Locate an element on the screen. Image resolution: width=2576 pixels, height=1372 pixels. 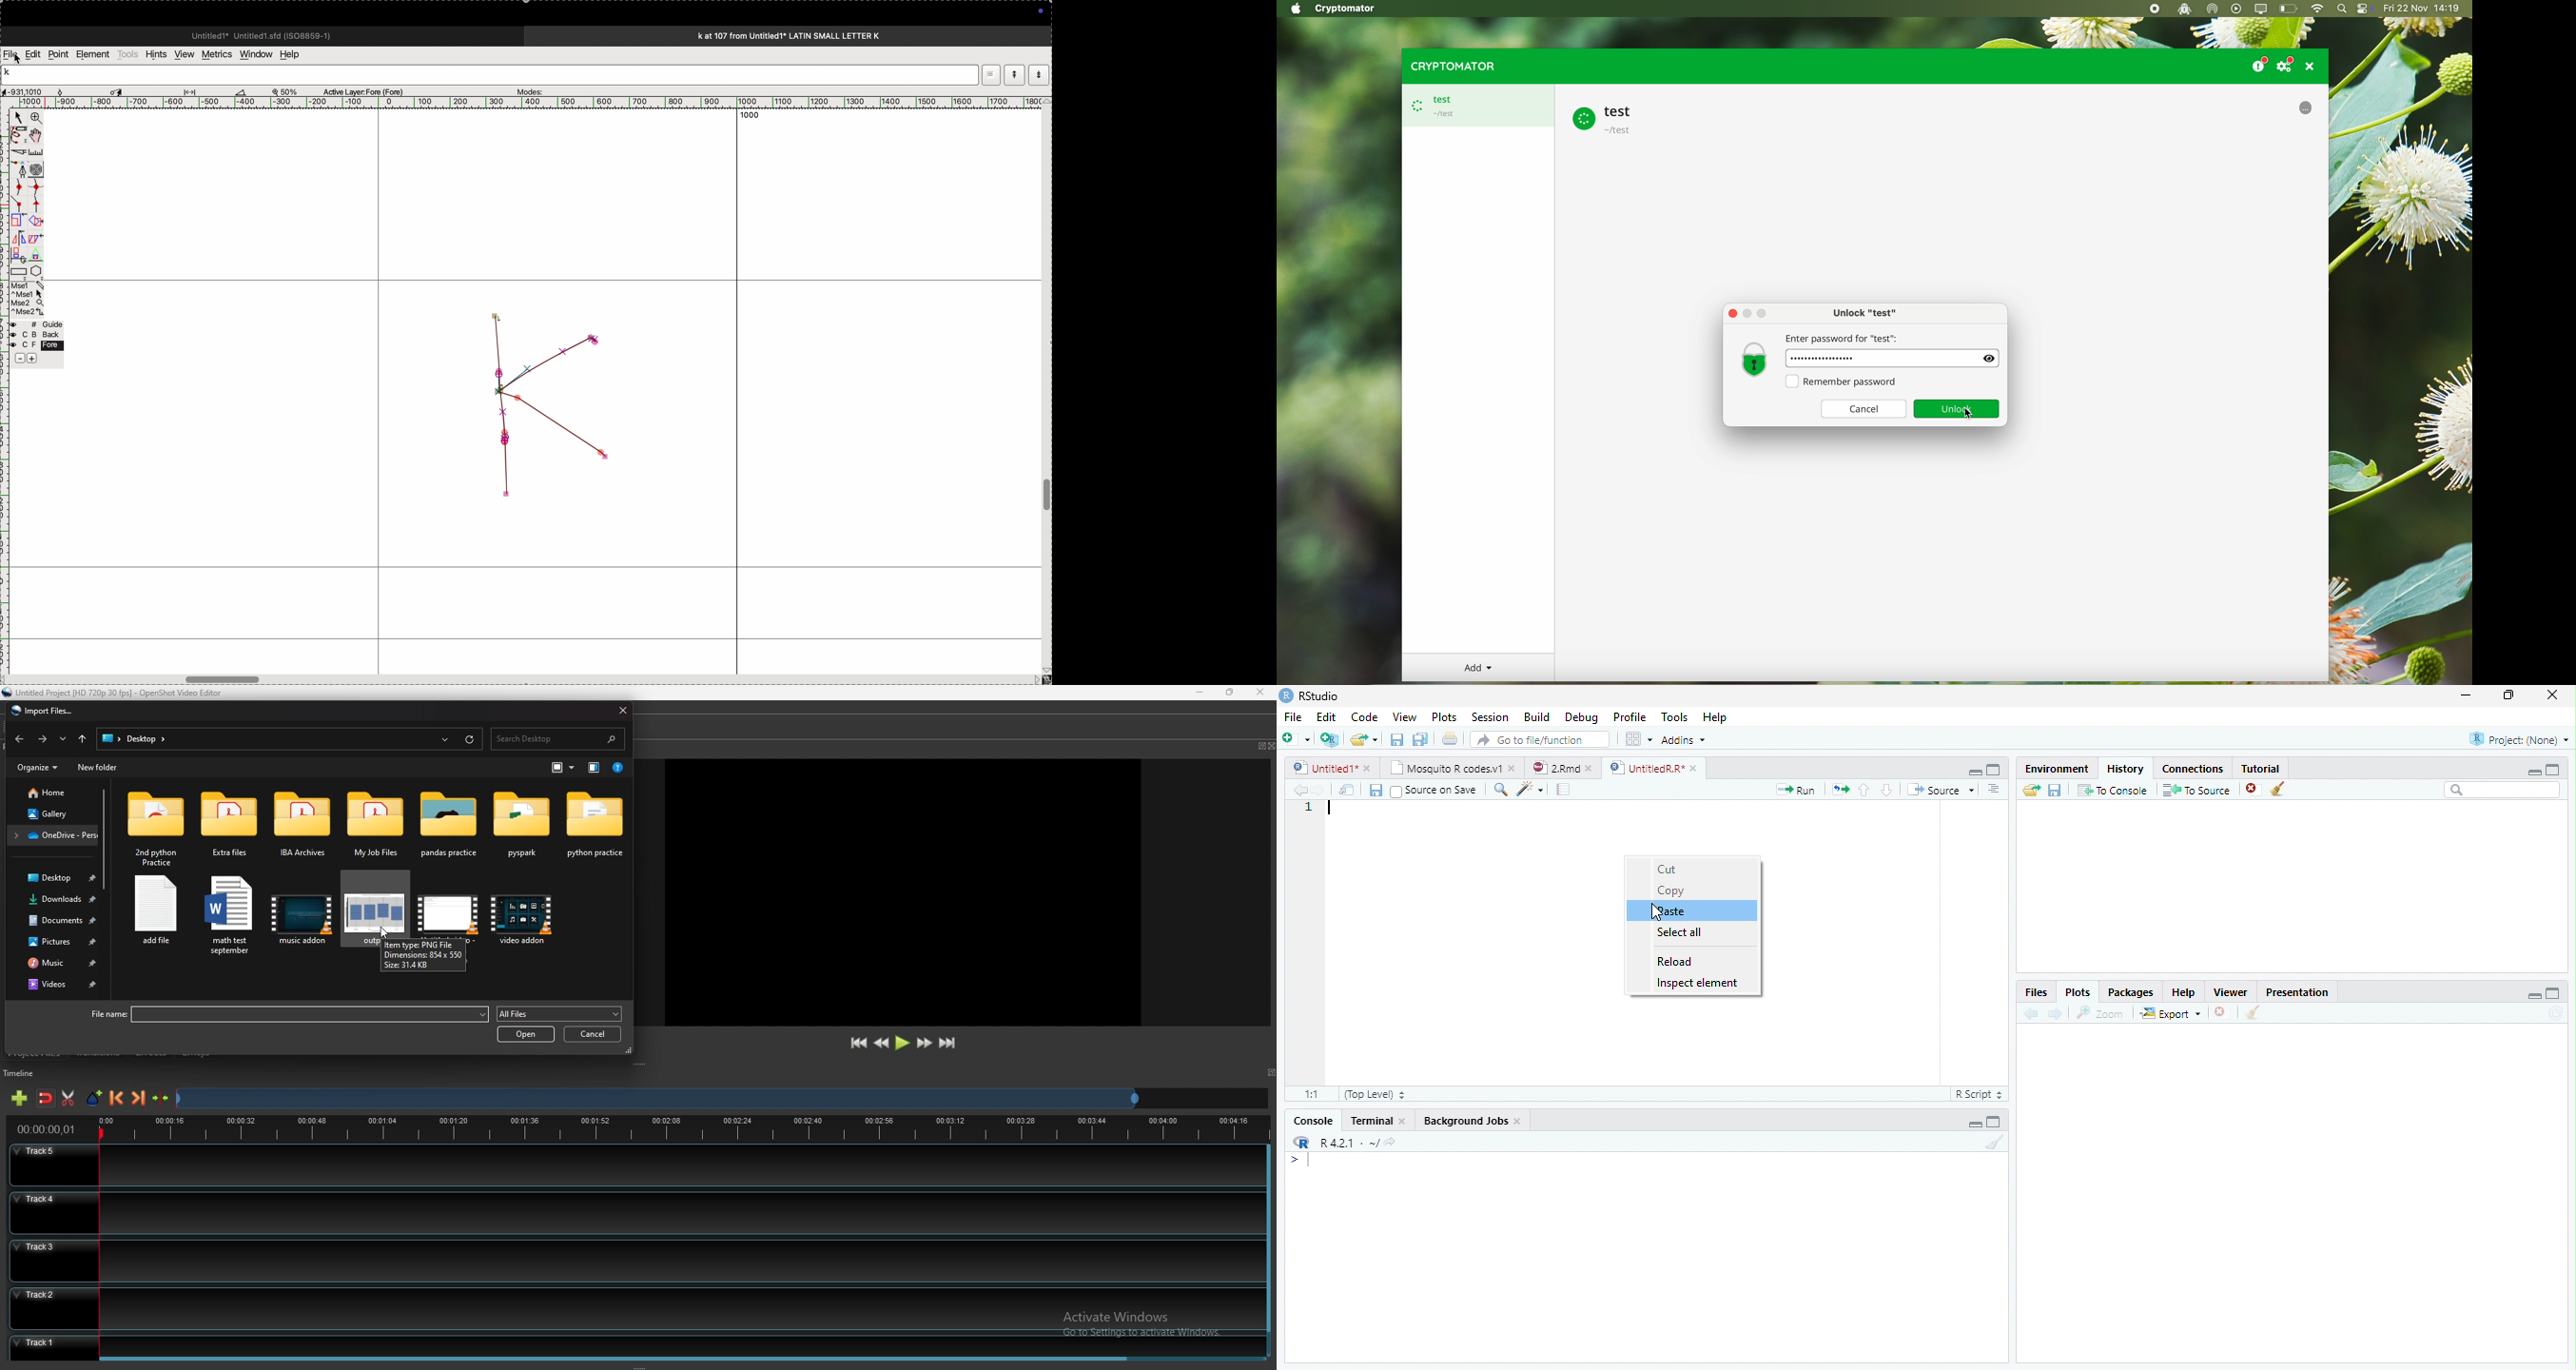
Console is located at coordinates (1313, 1122).